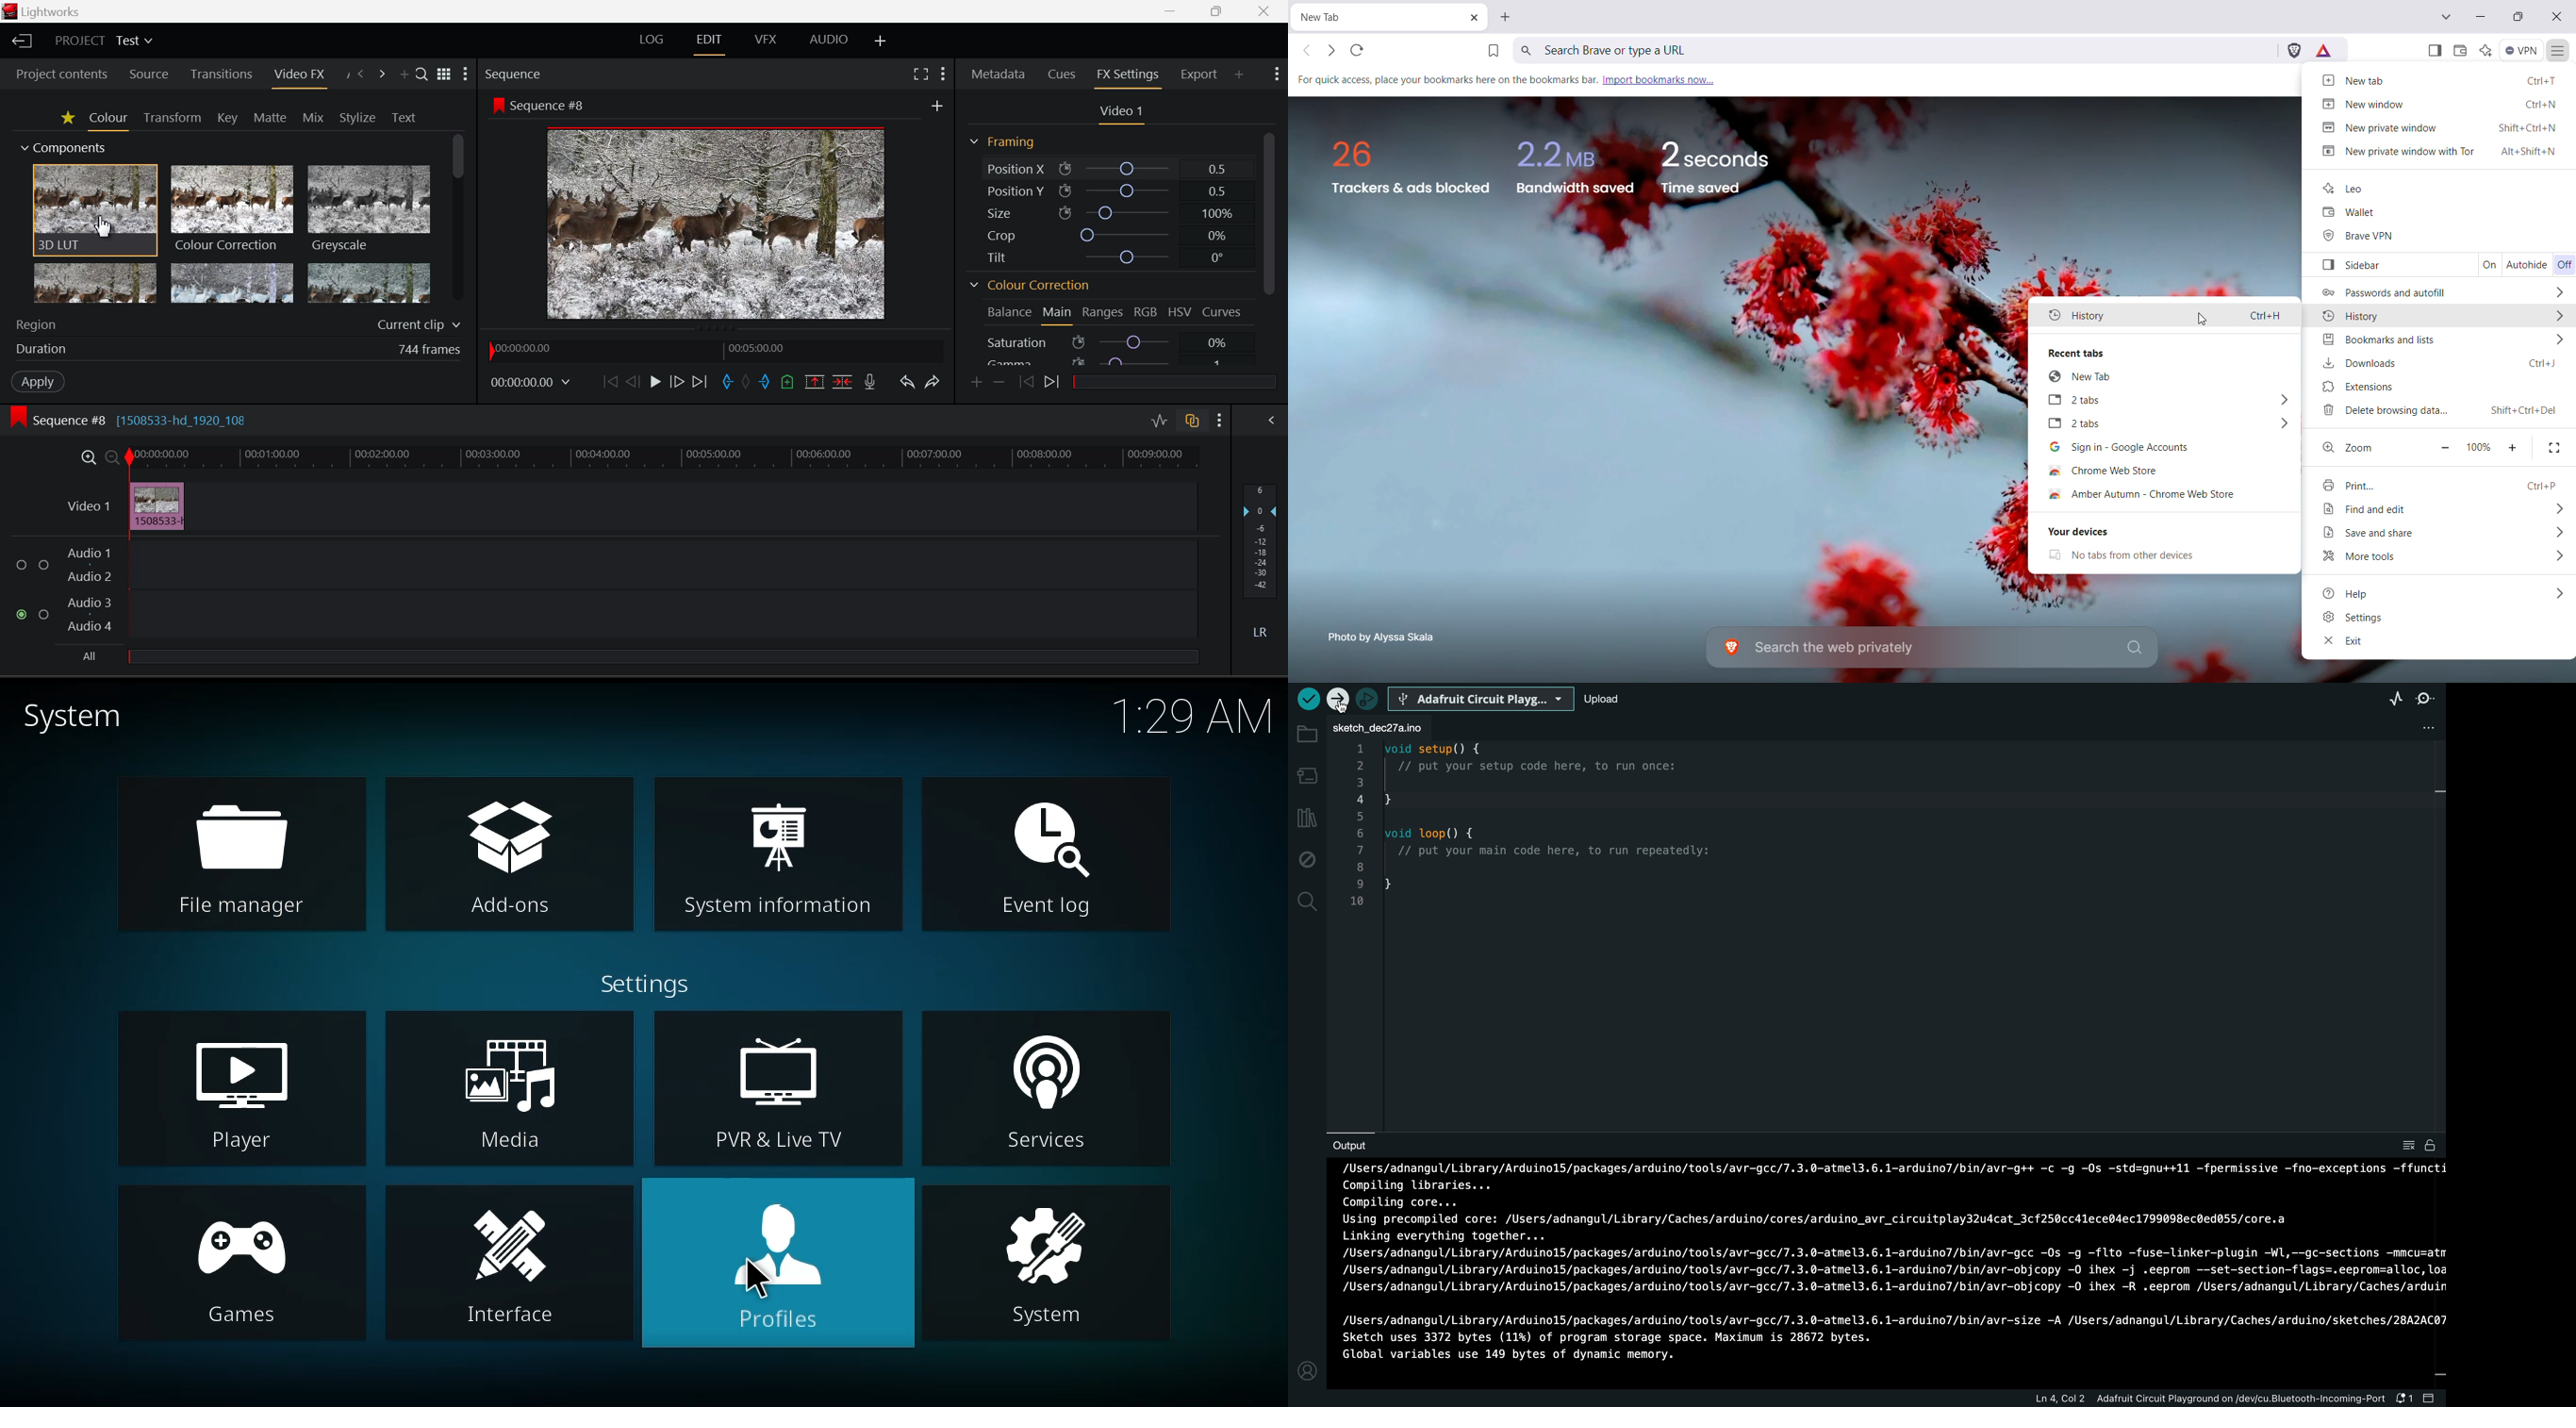 The height and width of the screenshot is (1428, 2576). Describe the element at coordinates (999, 385) in the screenshot. I see `Remove keyframe` at that location.